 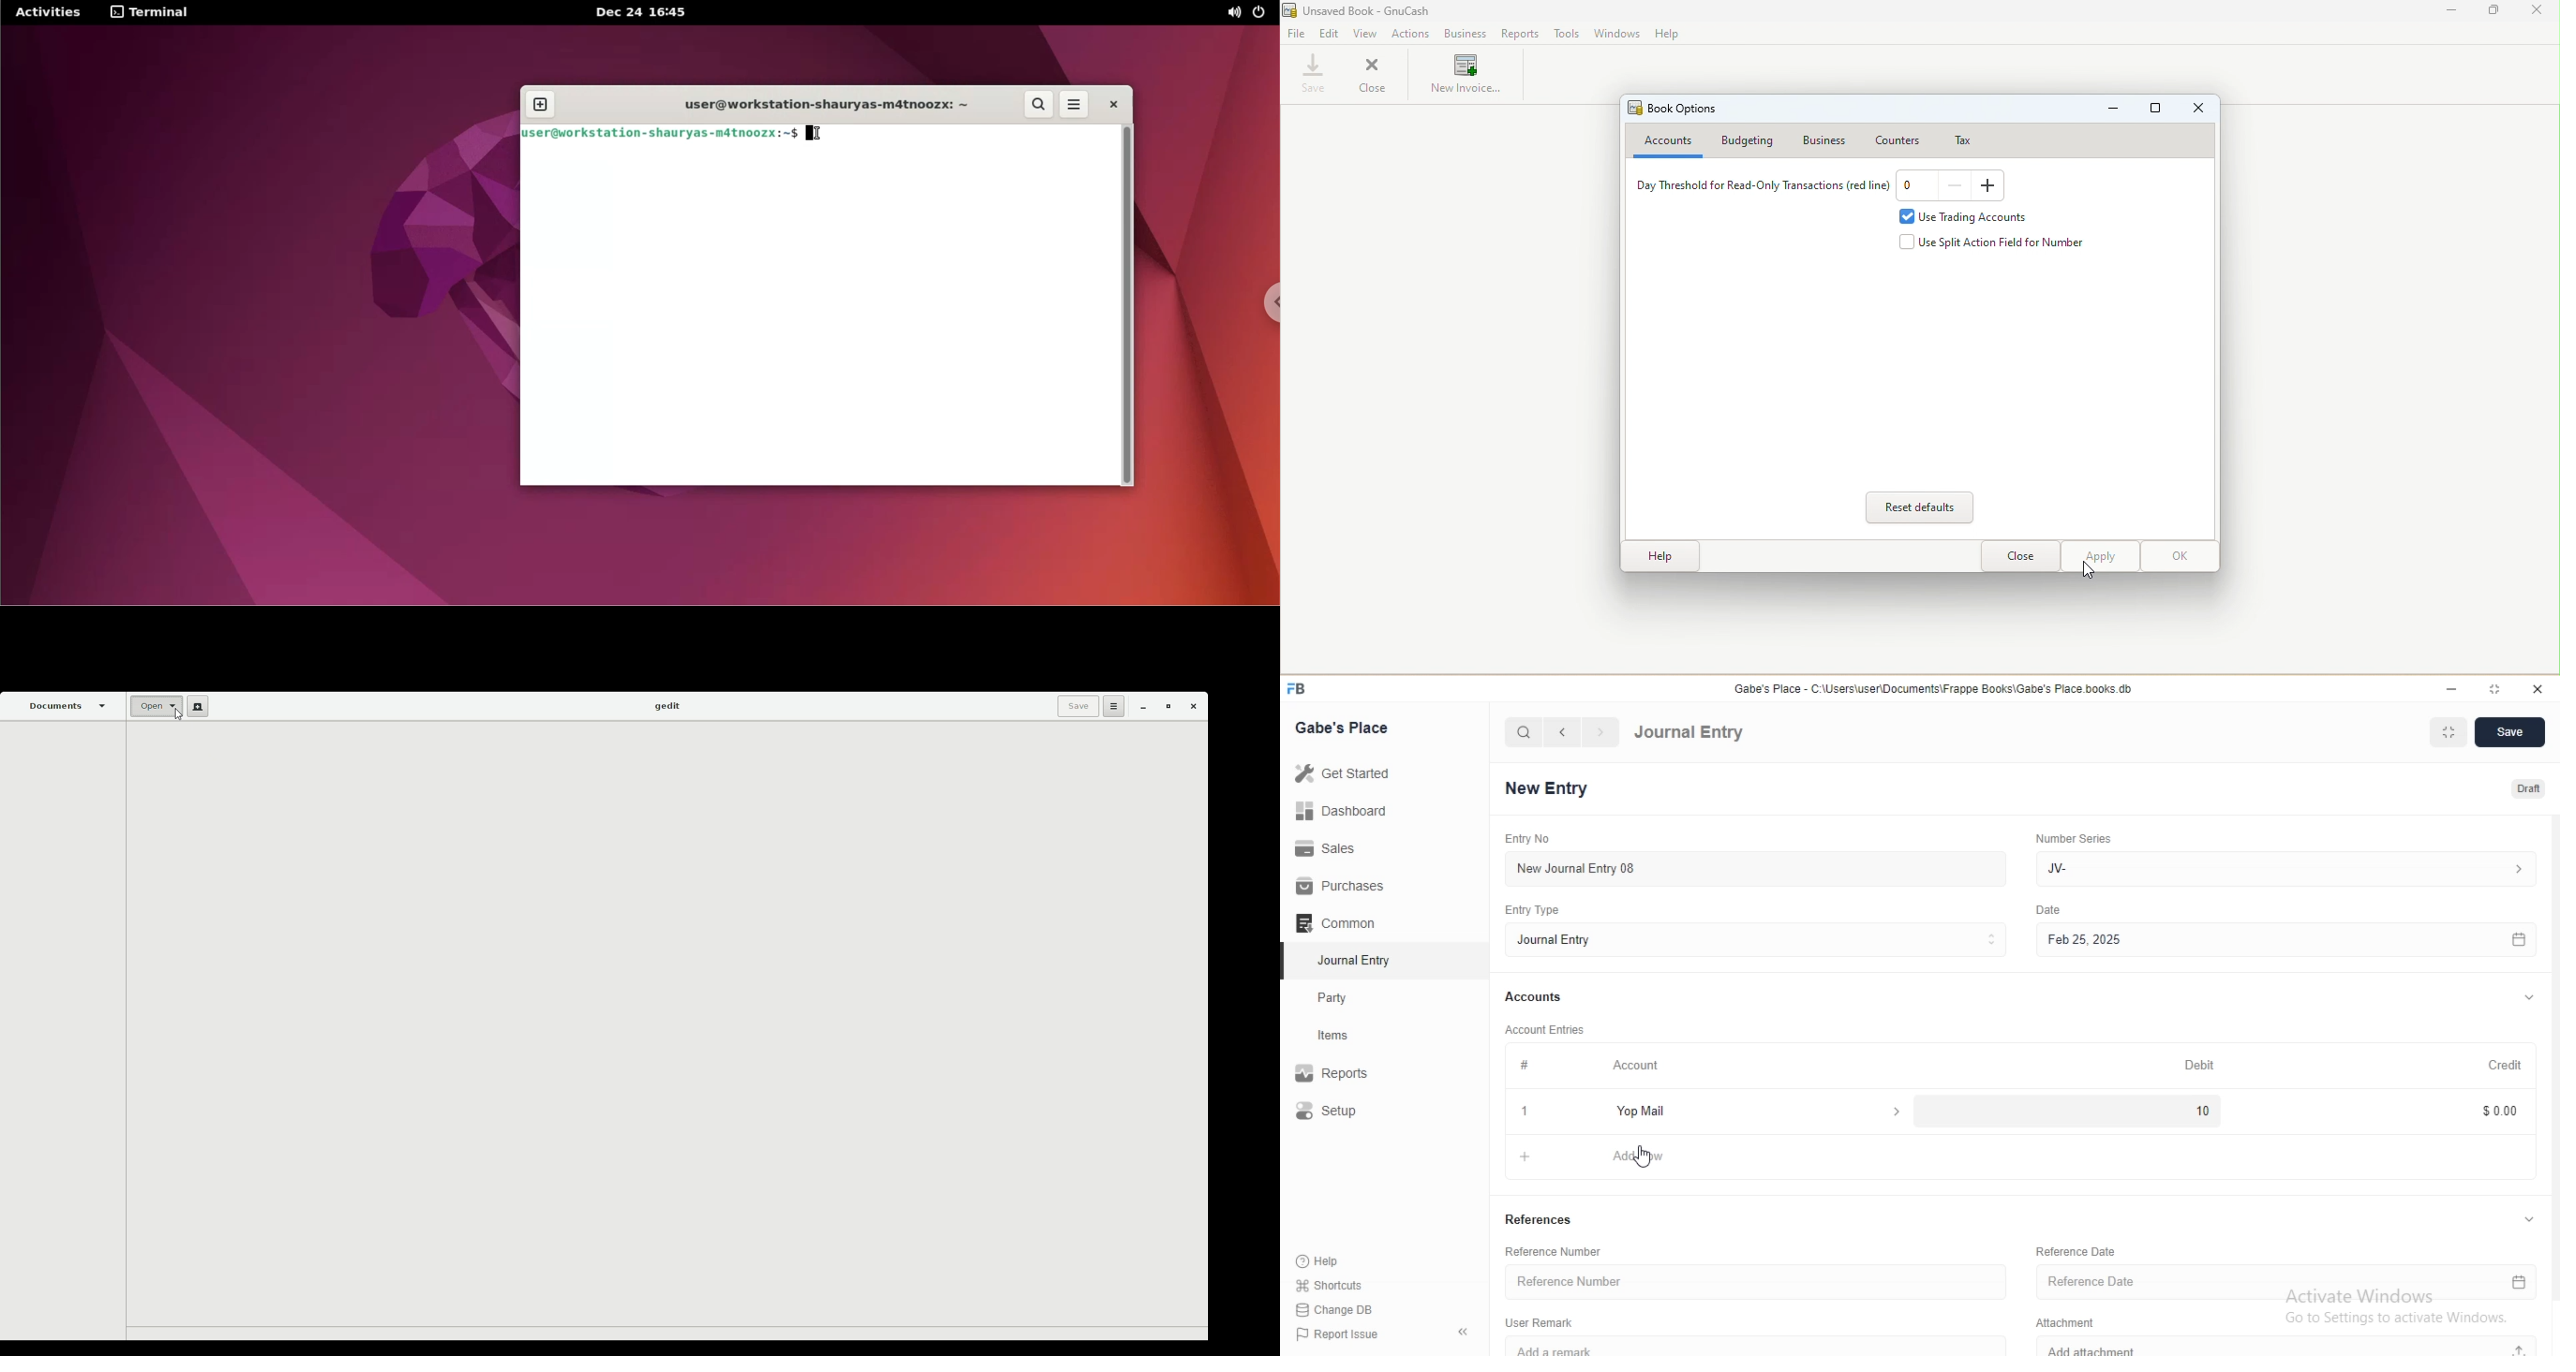 What do you see at coordinates (1539, 1322) in the screenshot?
I see `User Remark` at bounding box center [1539, 1322].